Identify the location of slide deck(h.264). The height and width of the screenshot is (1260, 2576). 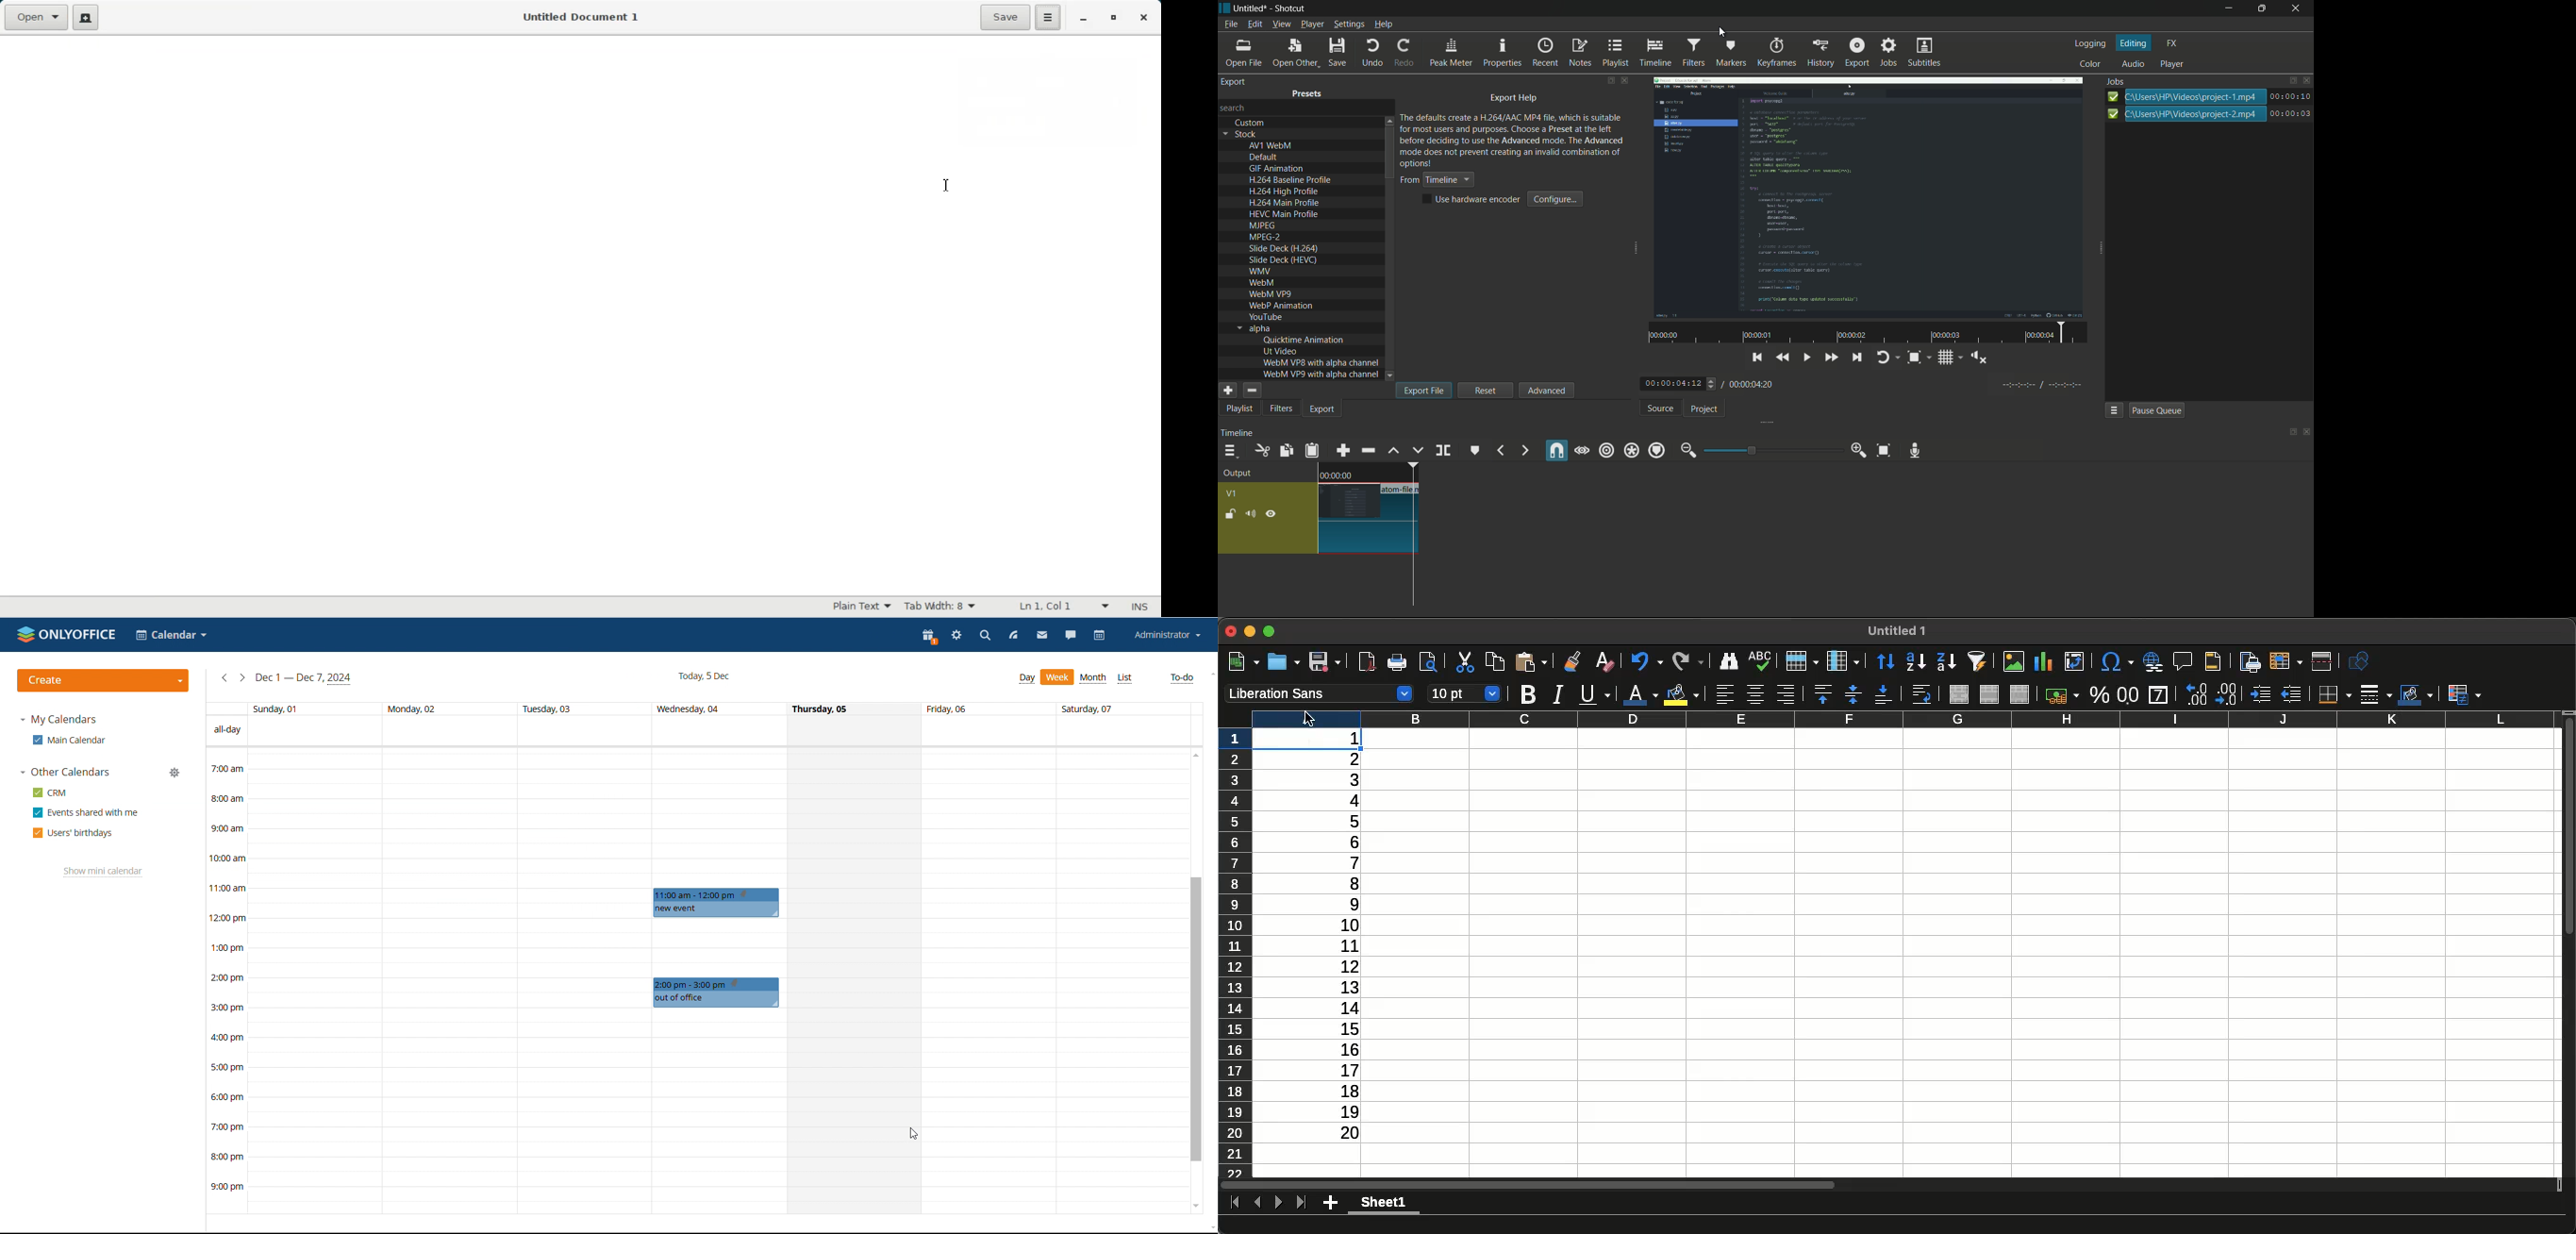
(1284, 249).